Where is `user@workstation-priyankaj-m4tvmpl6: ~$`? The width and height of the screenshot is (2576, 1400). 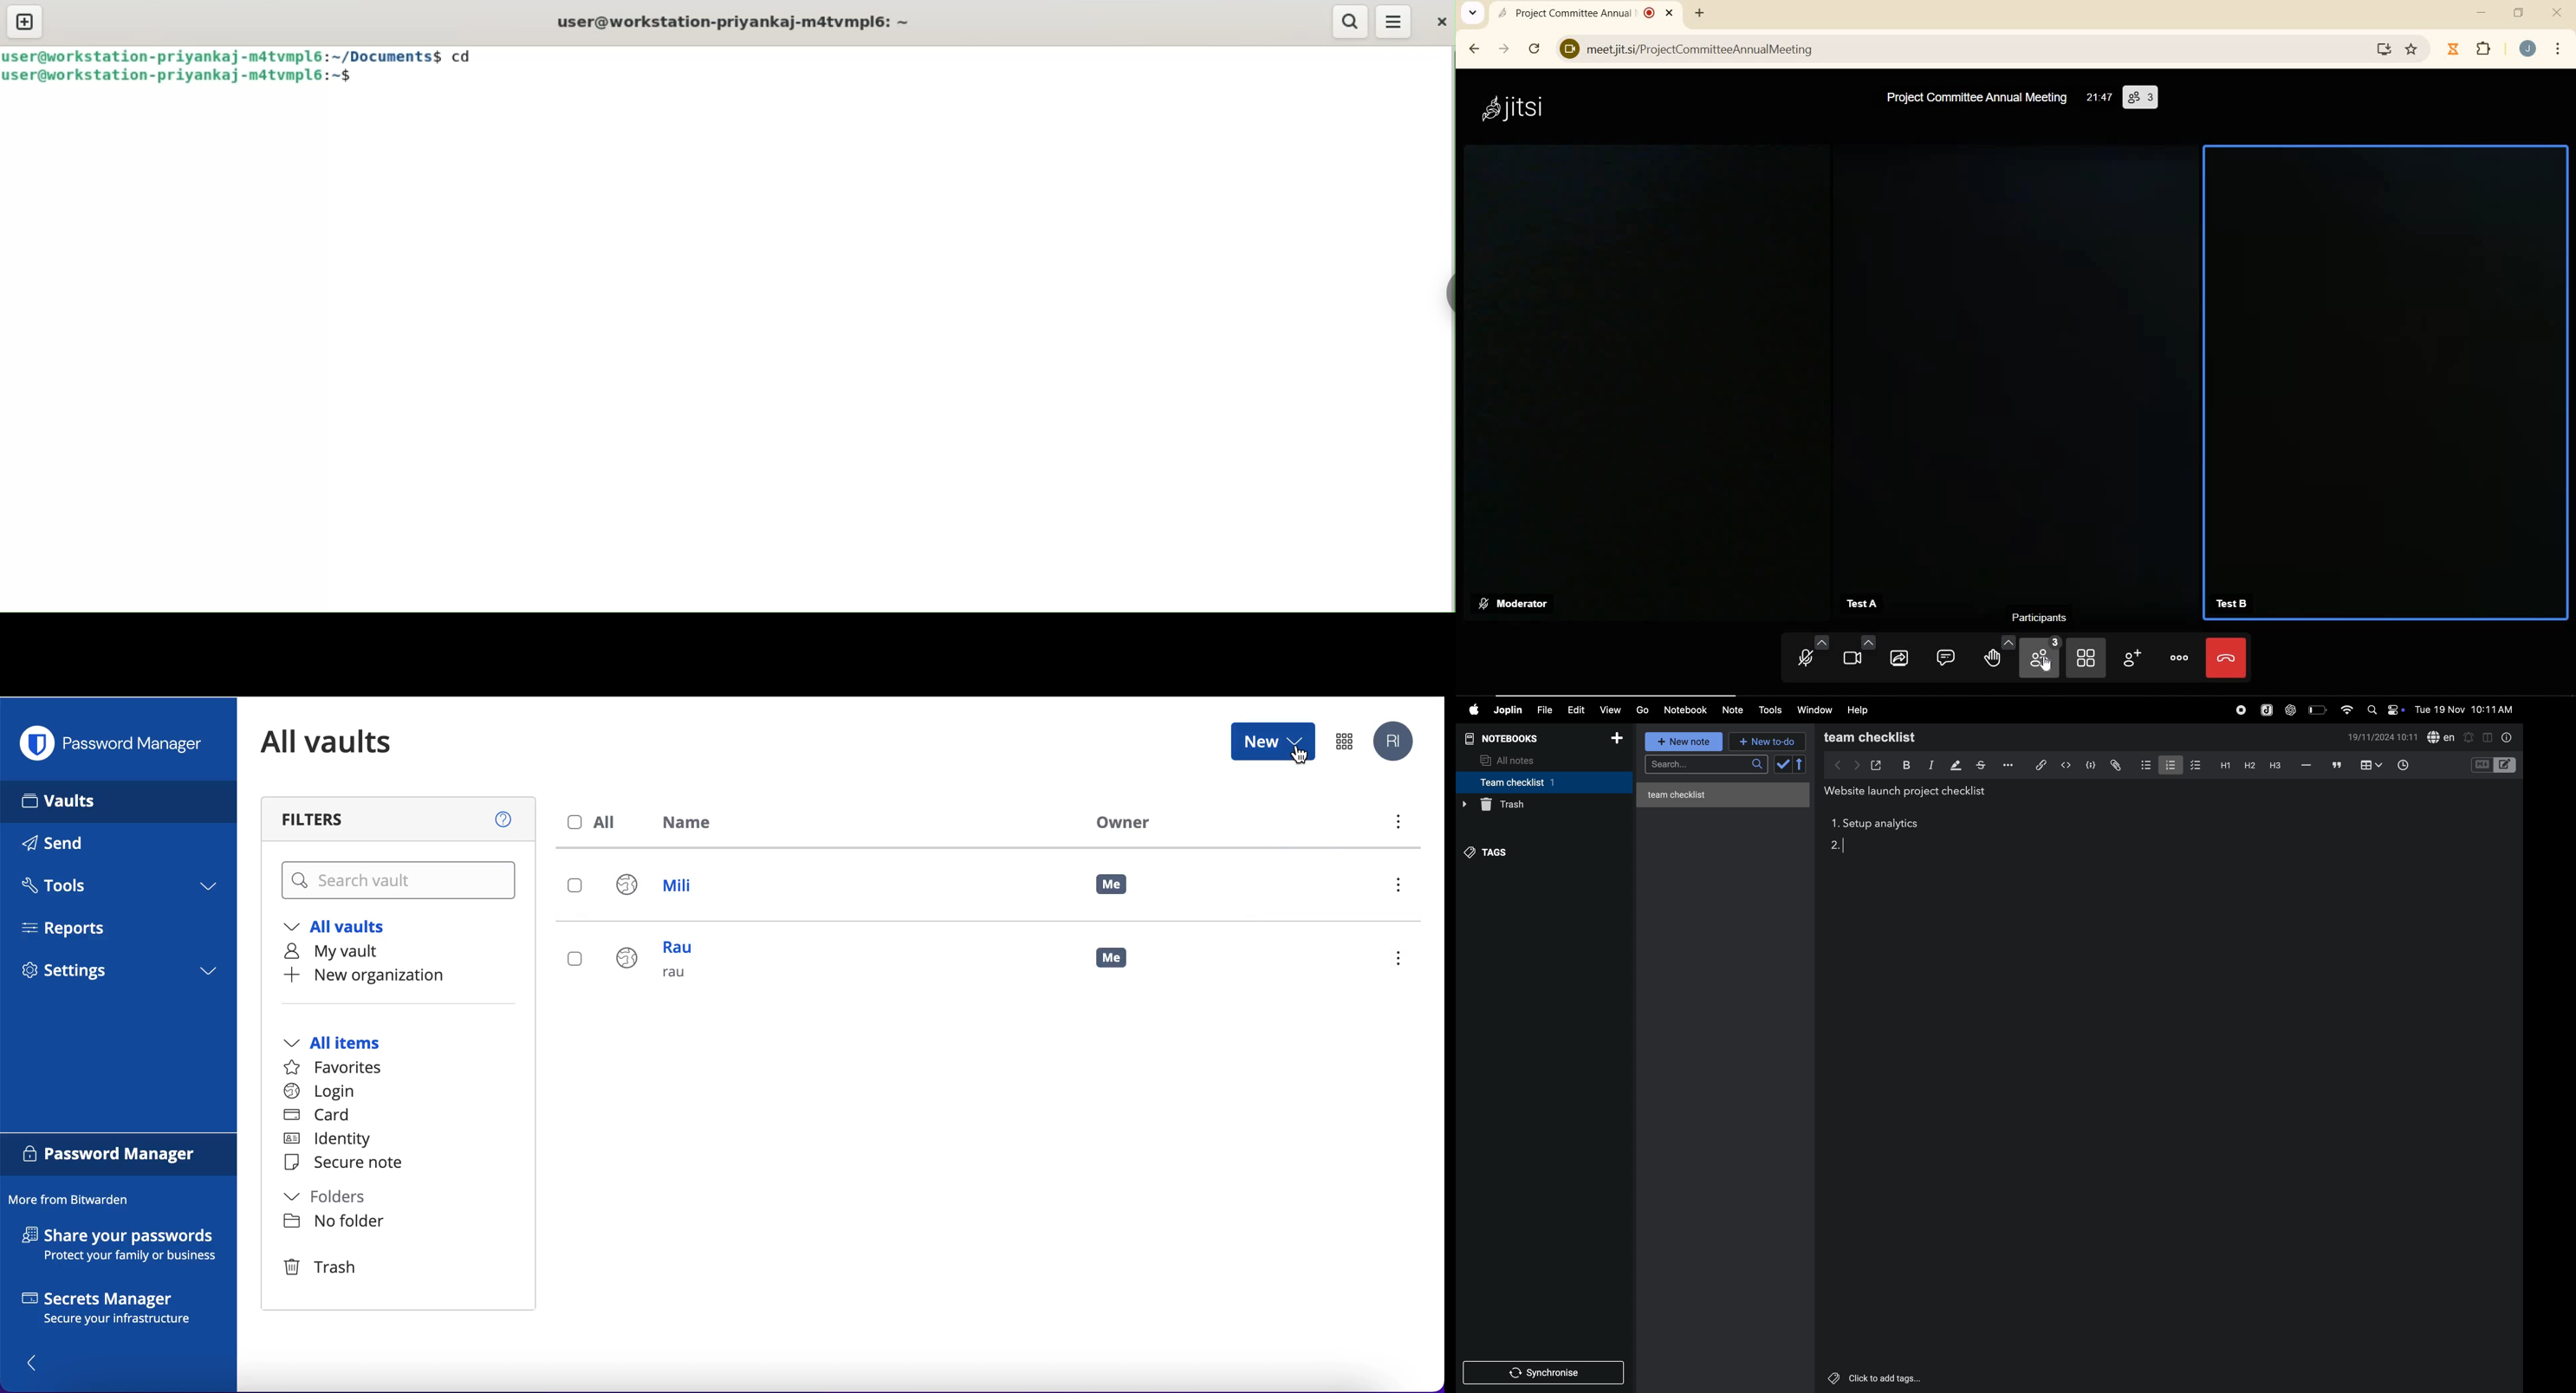 user@workstation-priyankaj-m4tvmpl6: ~$ is located at coordinates (185, 77).